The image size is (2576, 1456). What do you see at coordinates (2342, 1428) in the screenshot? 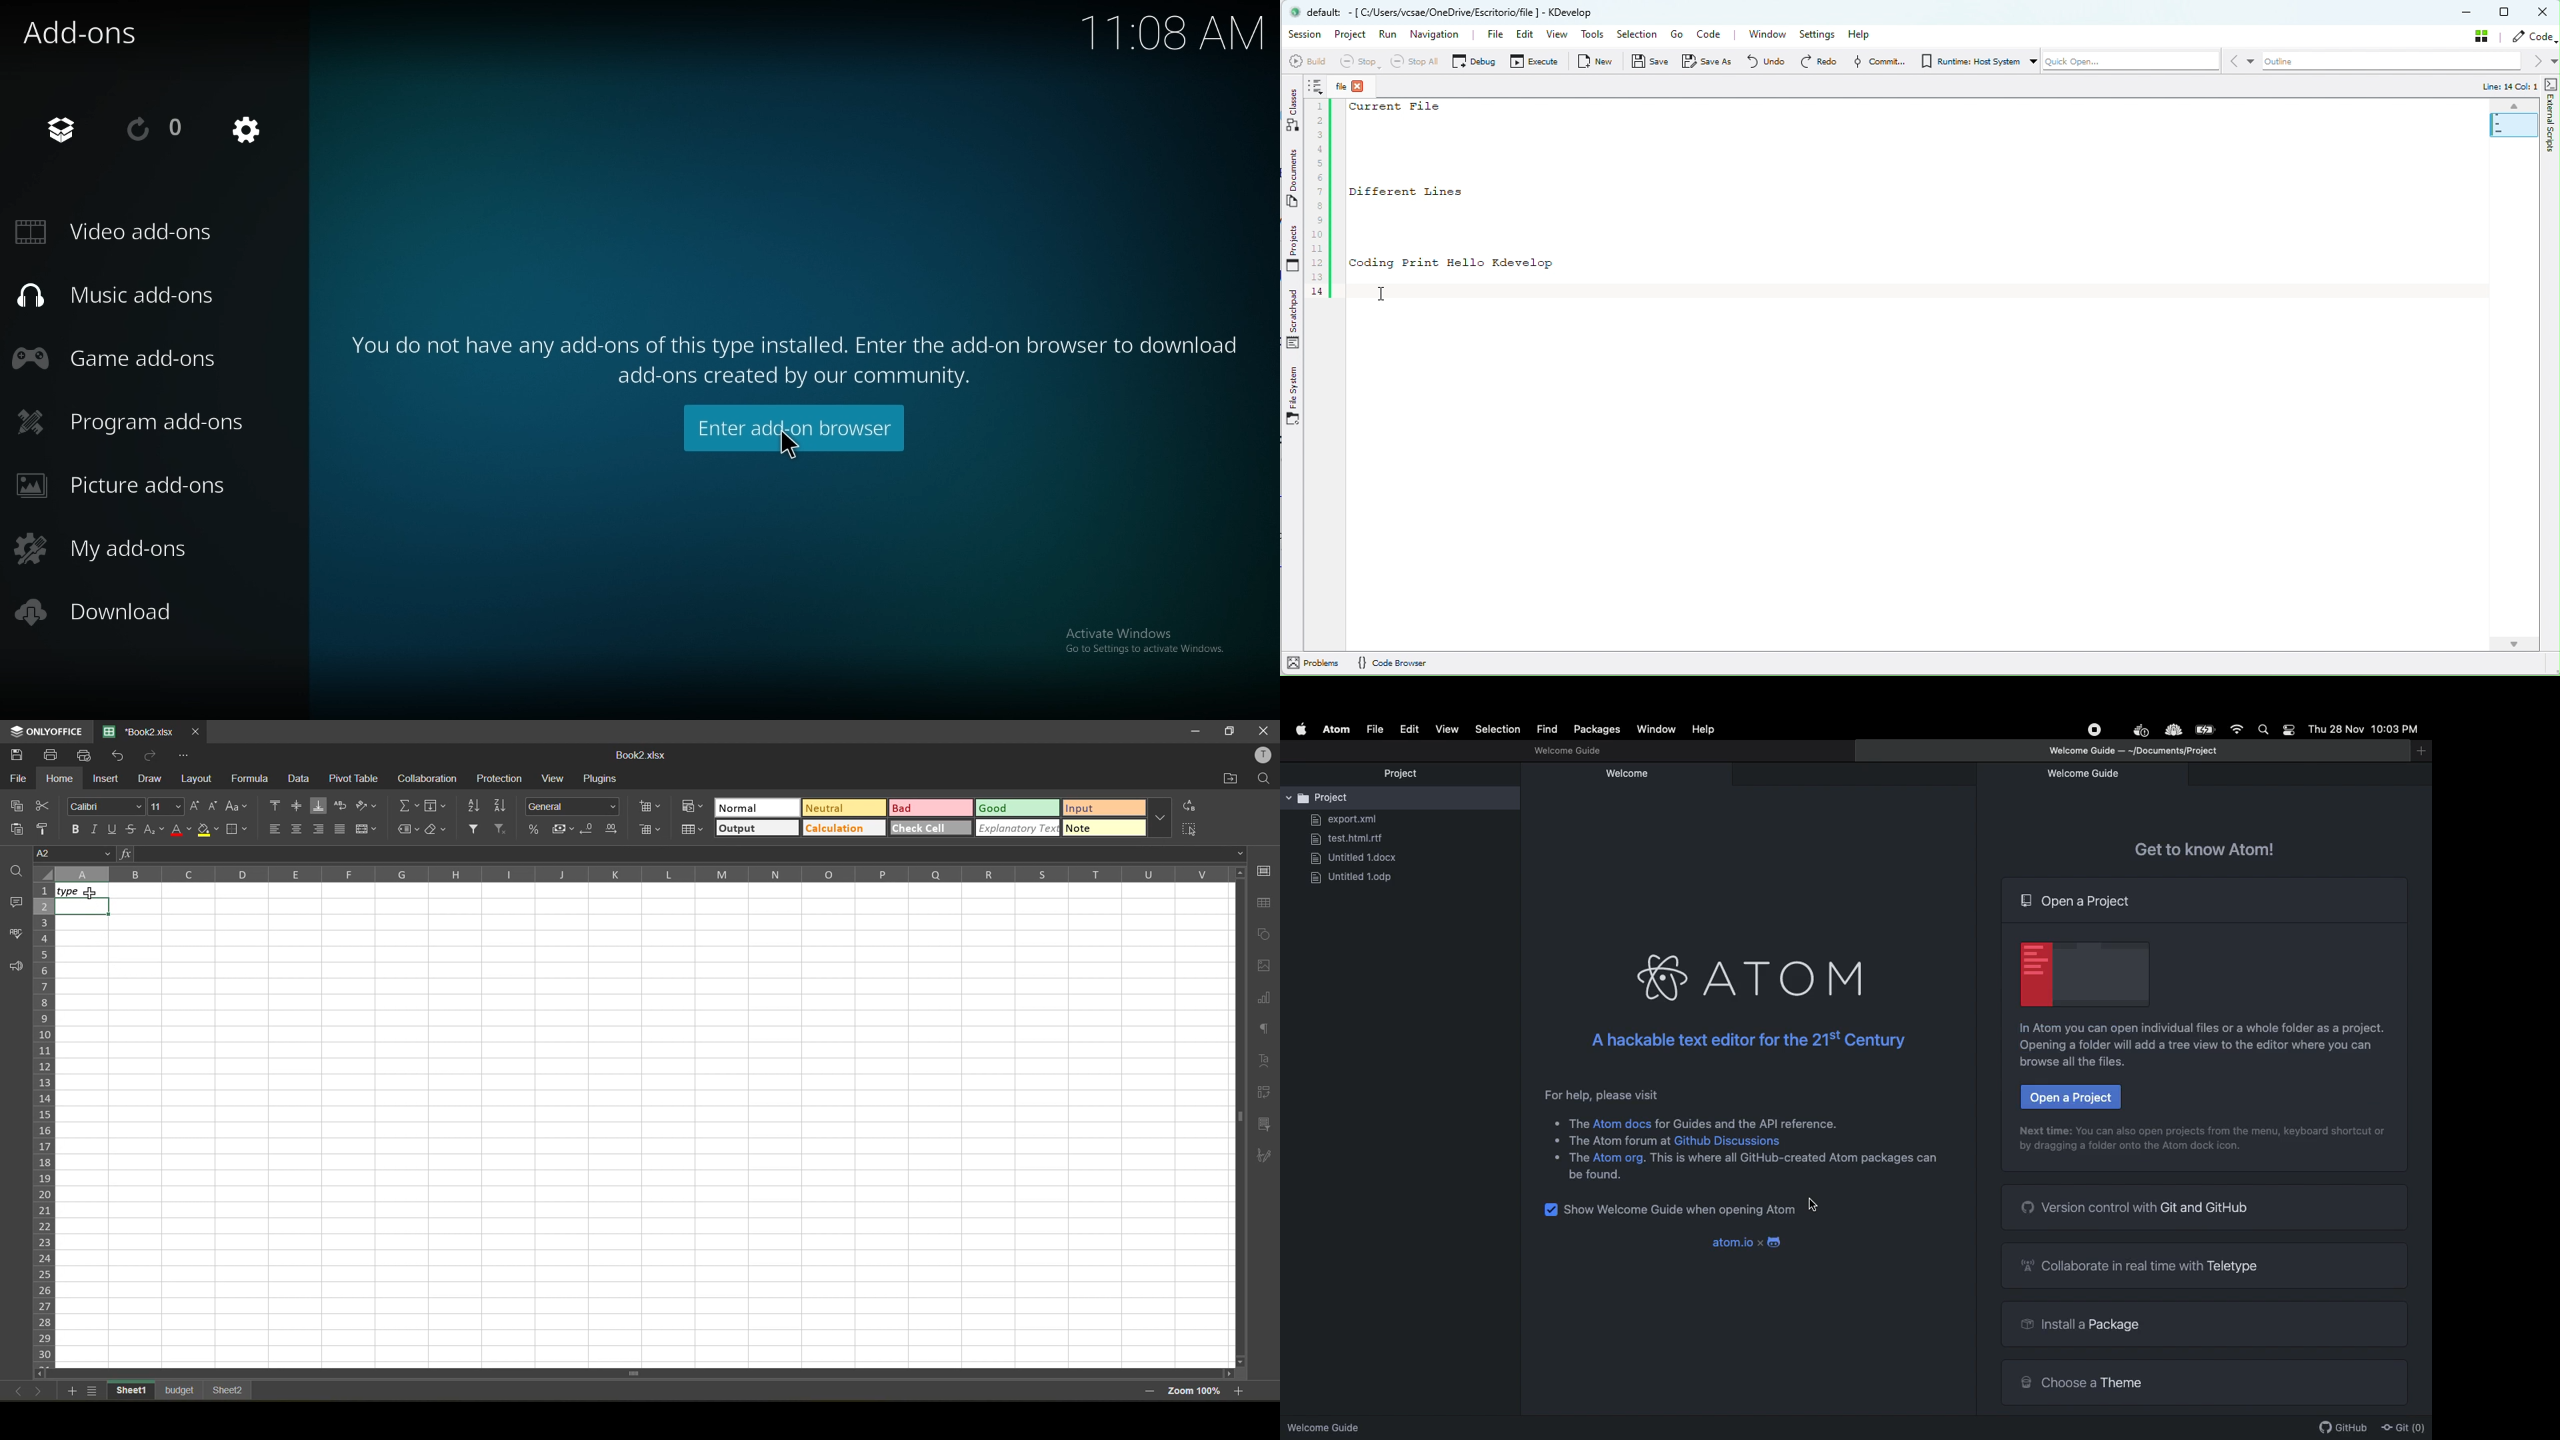
I see `GitHub` at bounding box center [2342, 1428].